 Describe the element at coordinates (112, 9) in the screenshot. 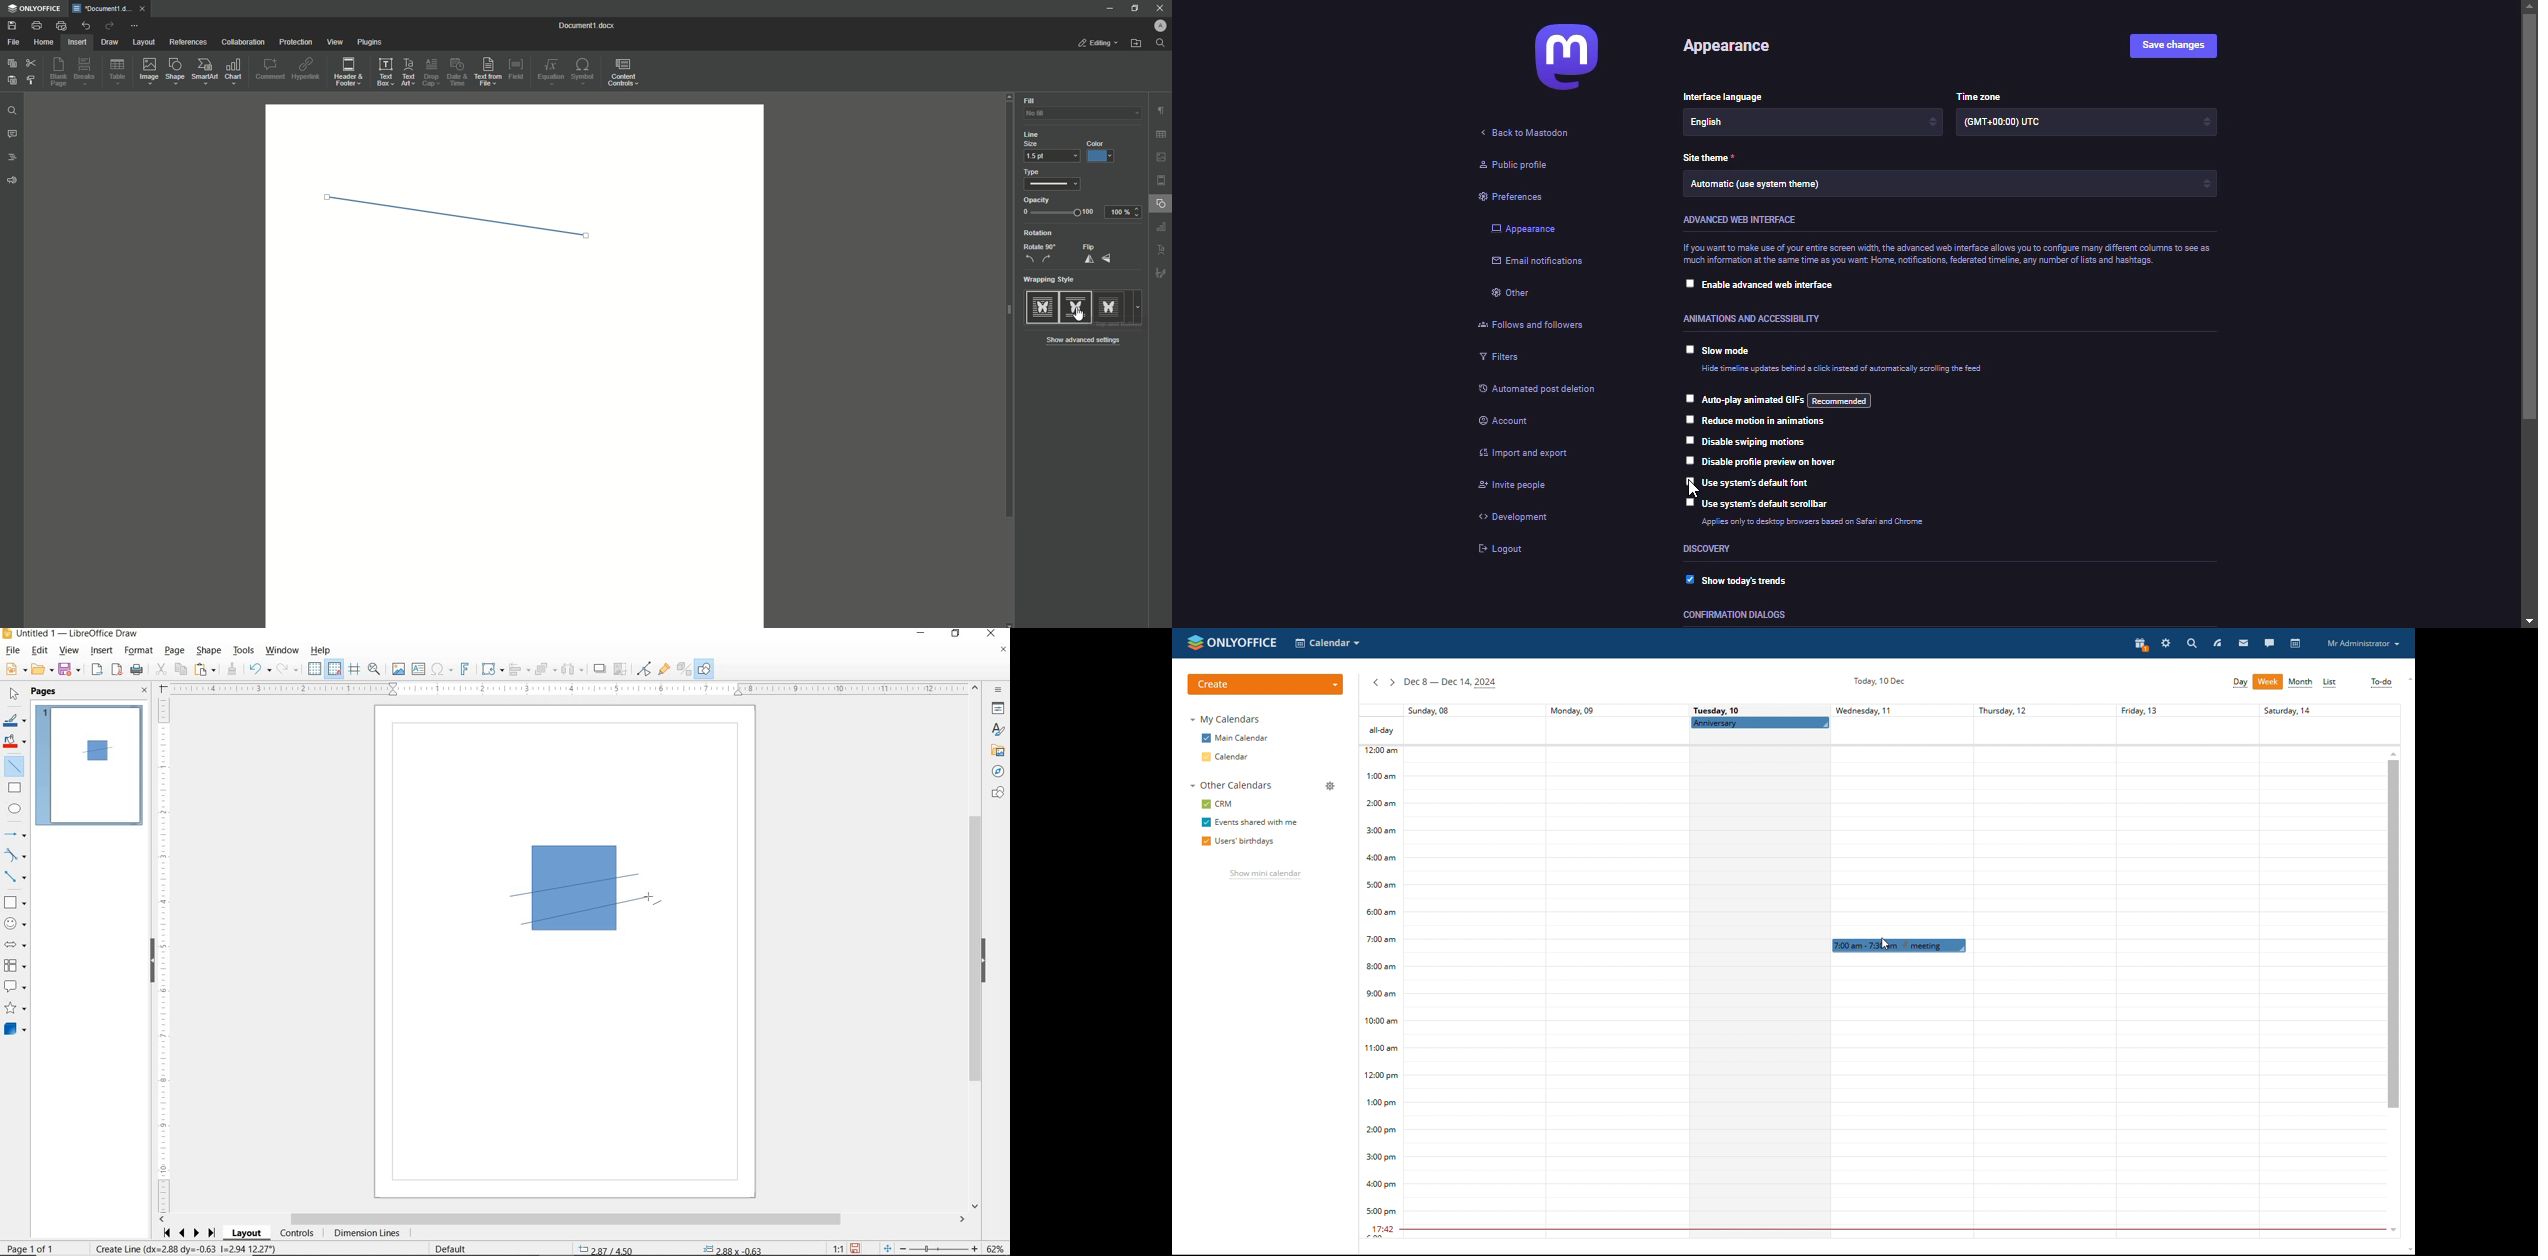

I see `tab 1` at that location.